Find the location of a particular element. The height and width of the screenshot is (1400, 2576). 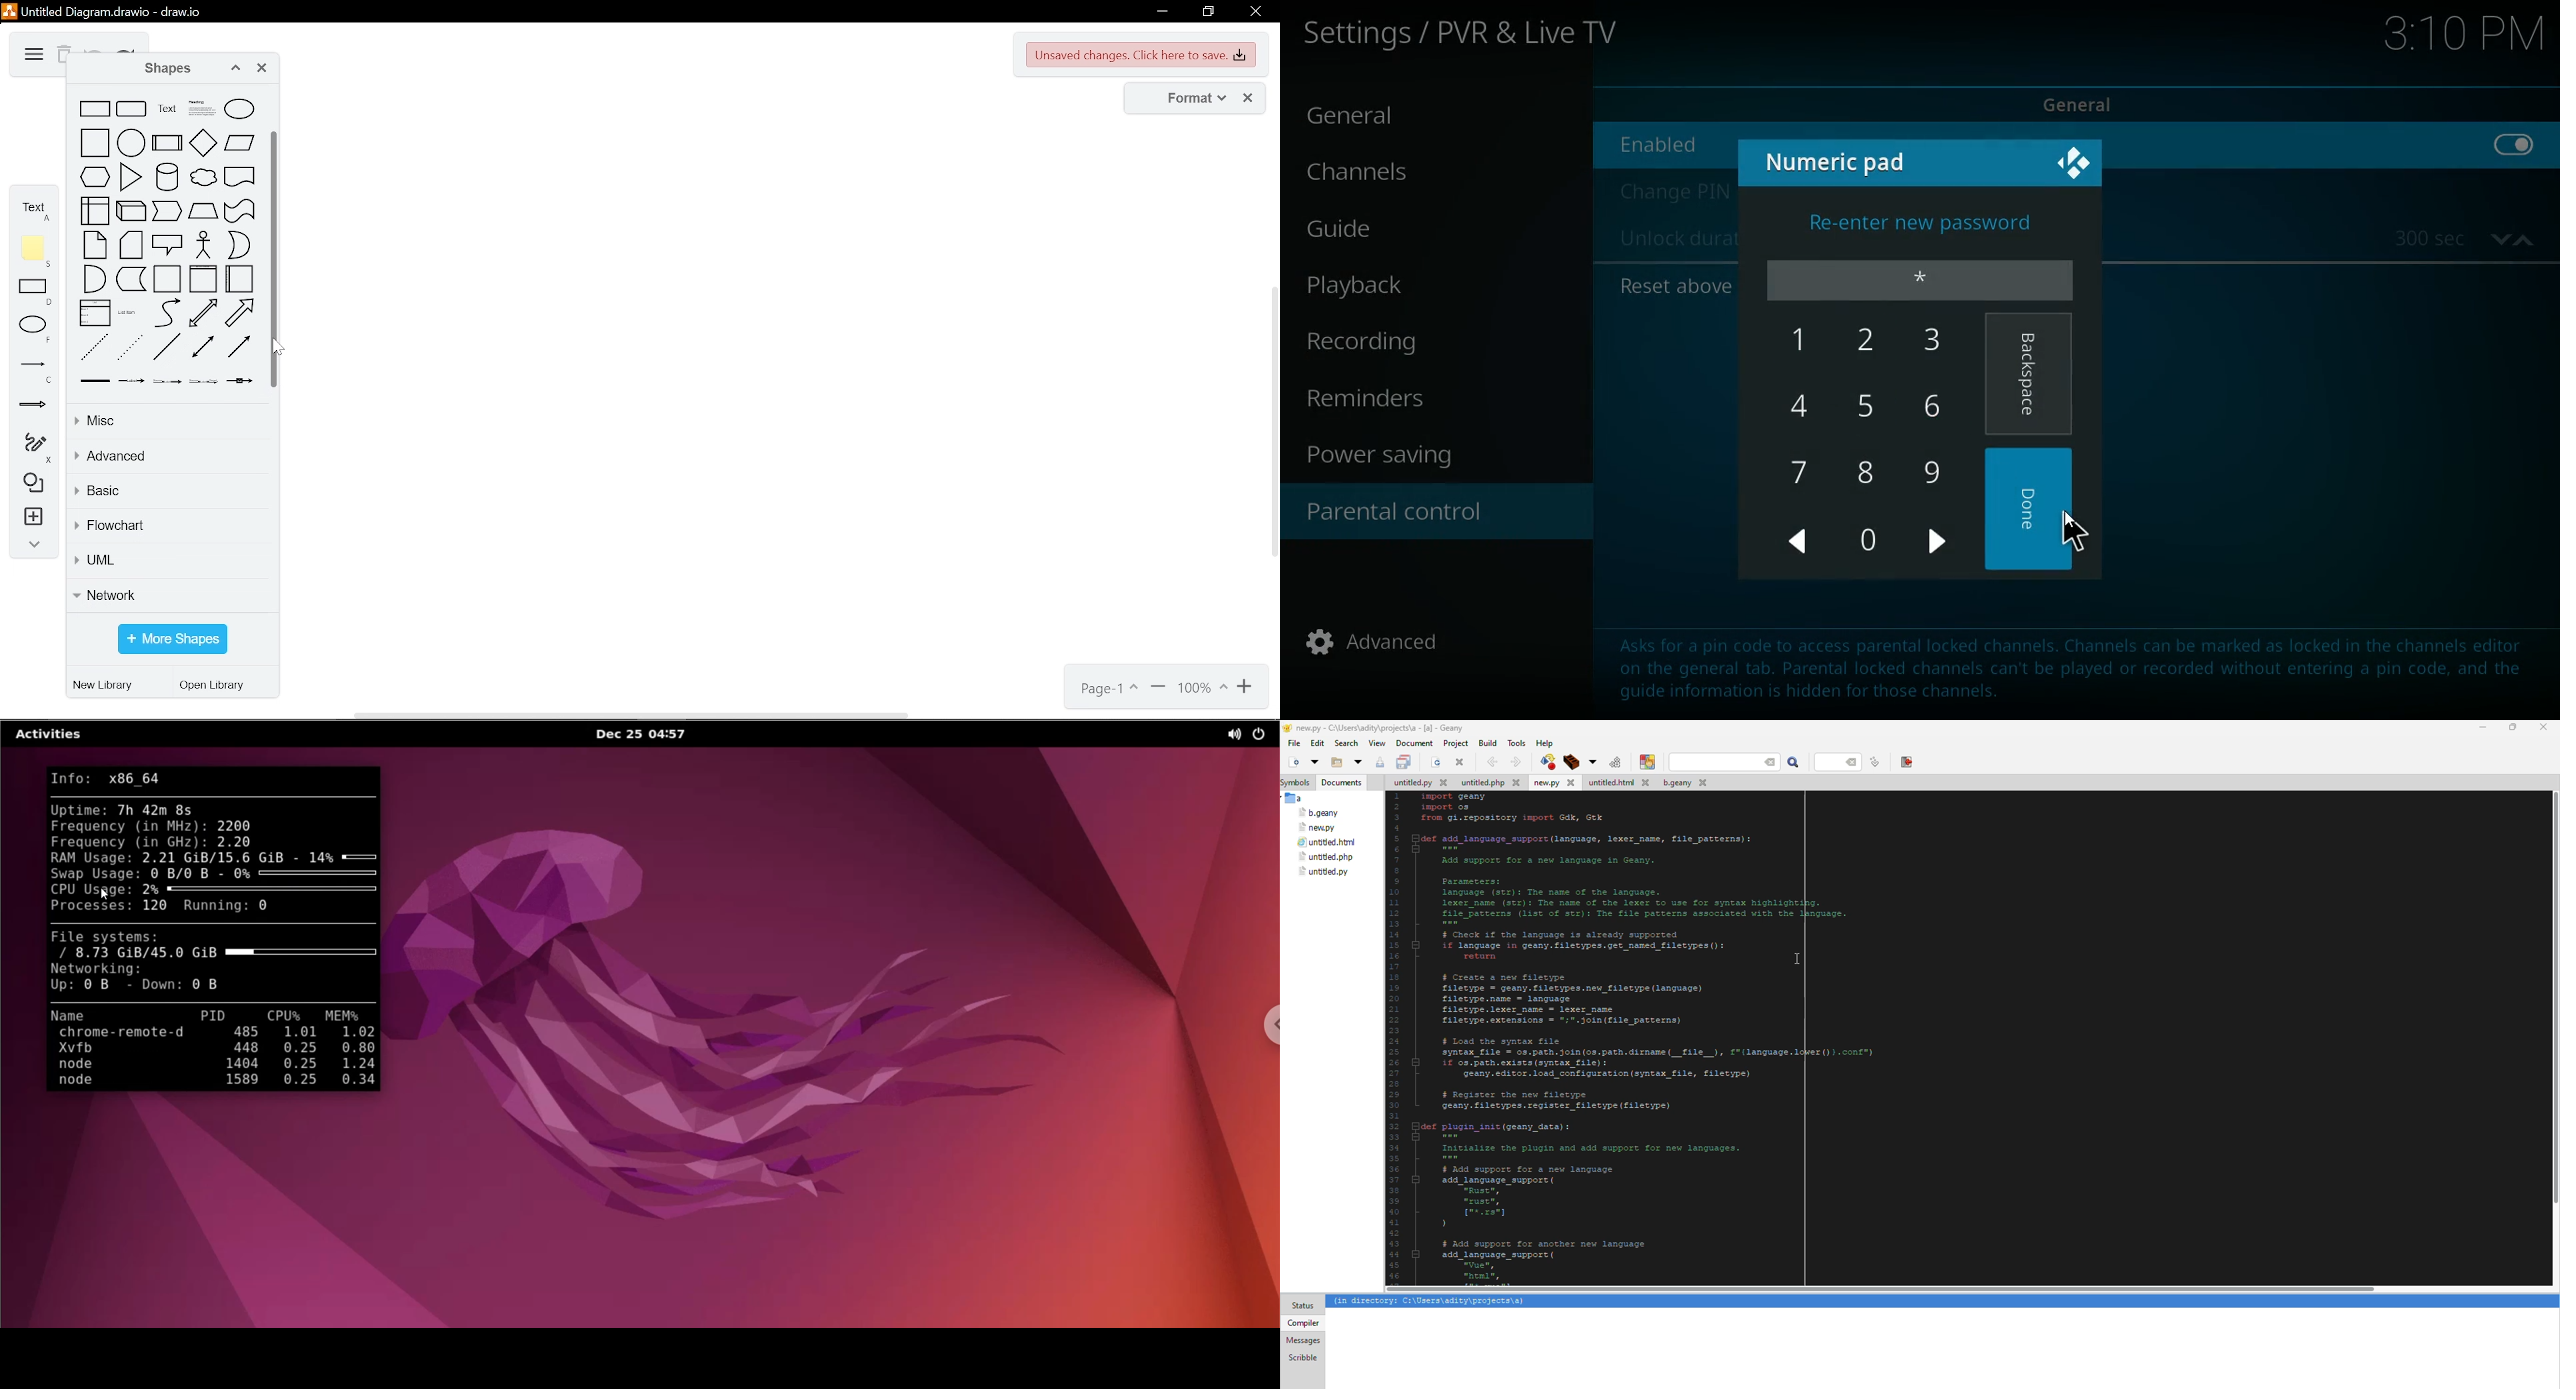

connector with symbol is located at coordinates (240, 381).